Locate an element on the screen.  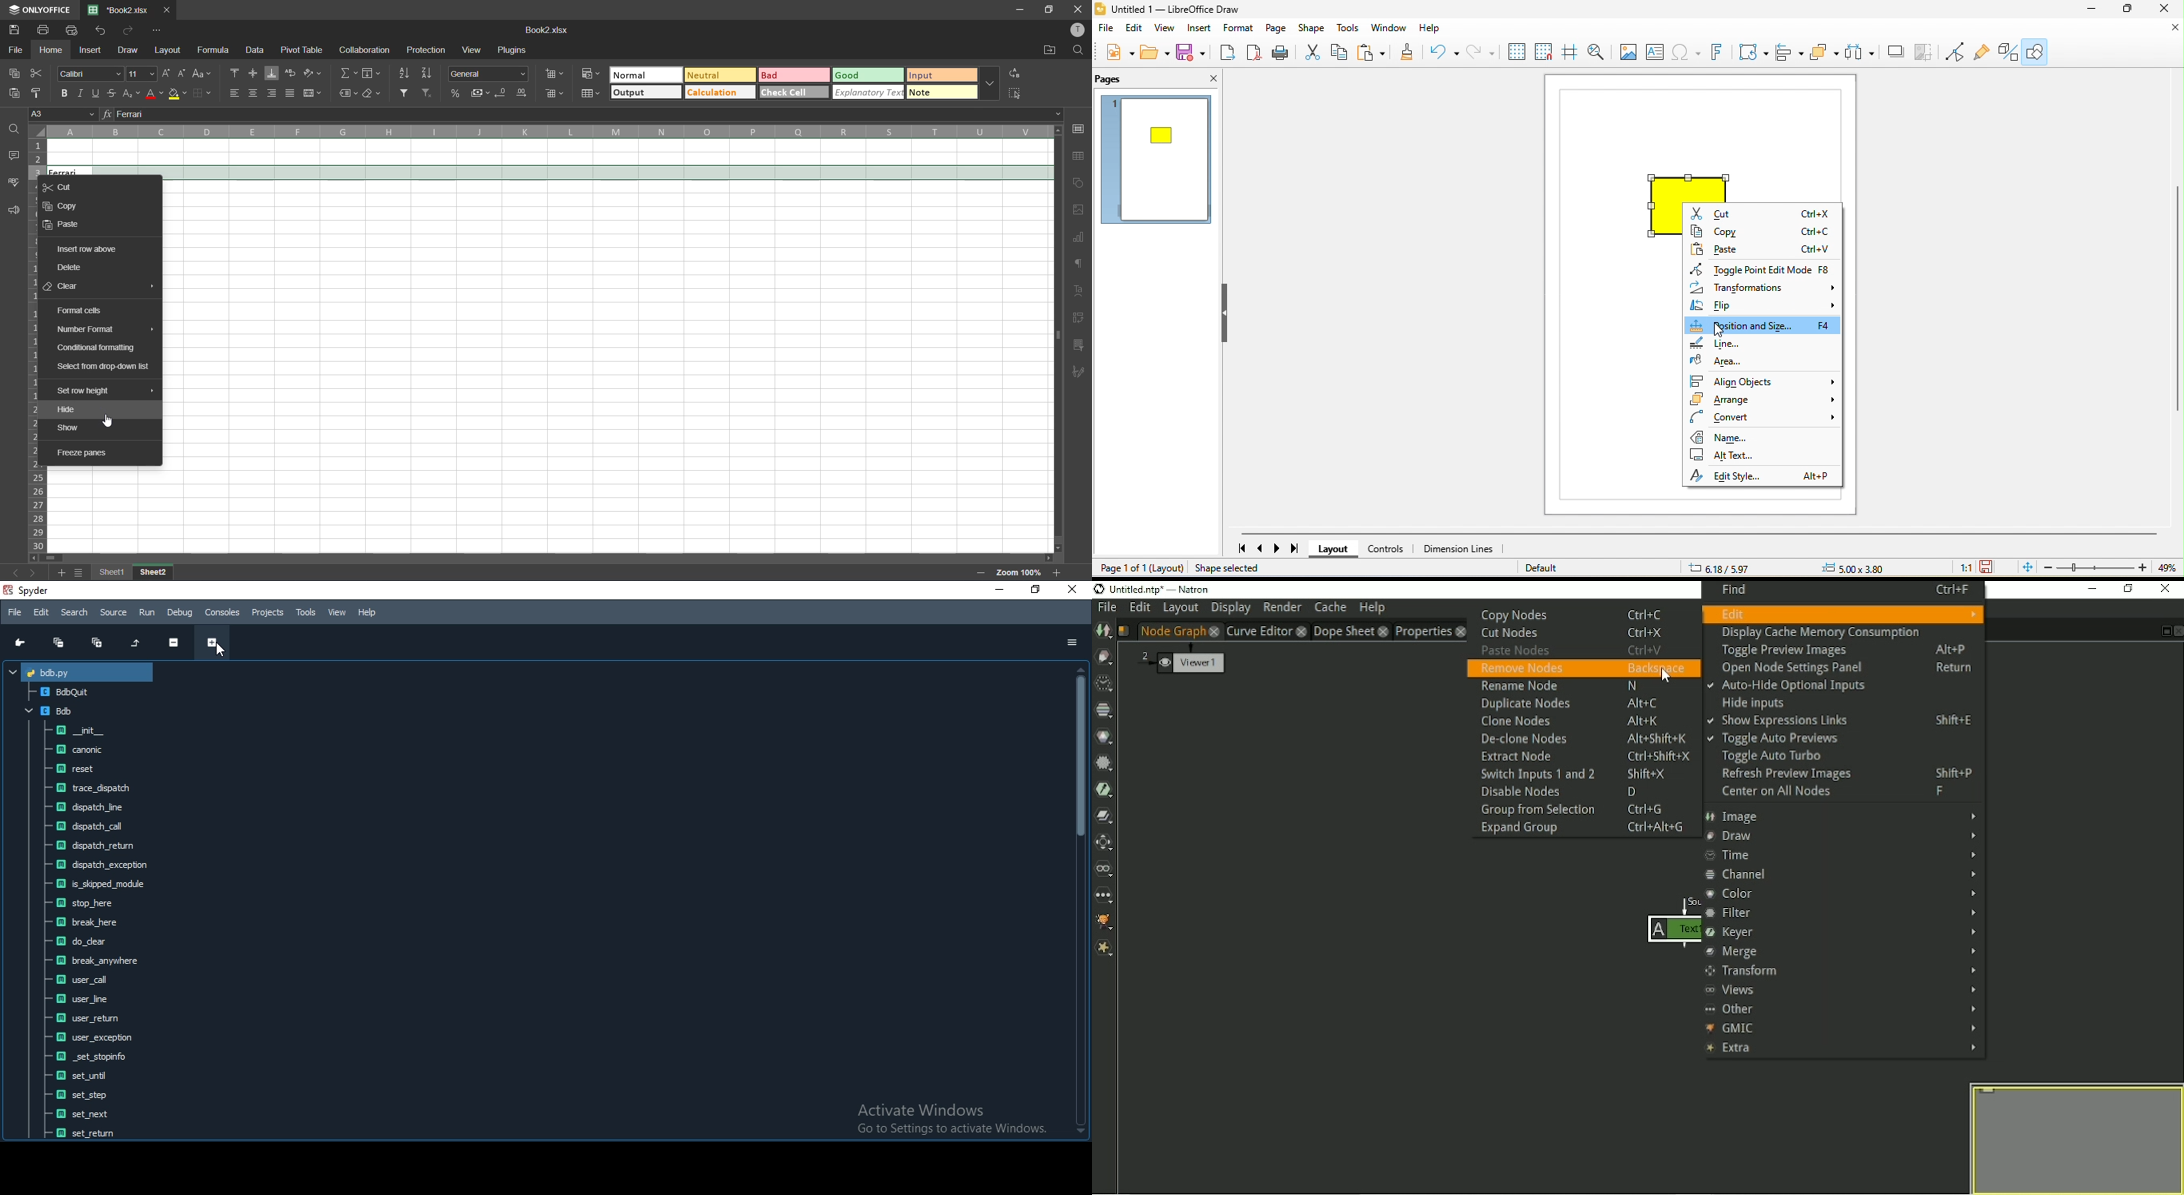
good is located at coordinates (856, 75).